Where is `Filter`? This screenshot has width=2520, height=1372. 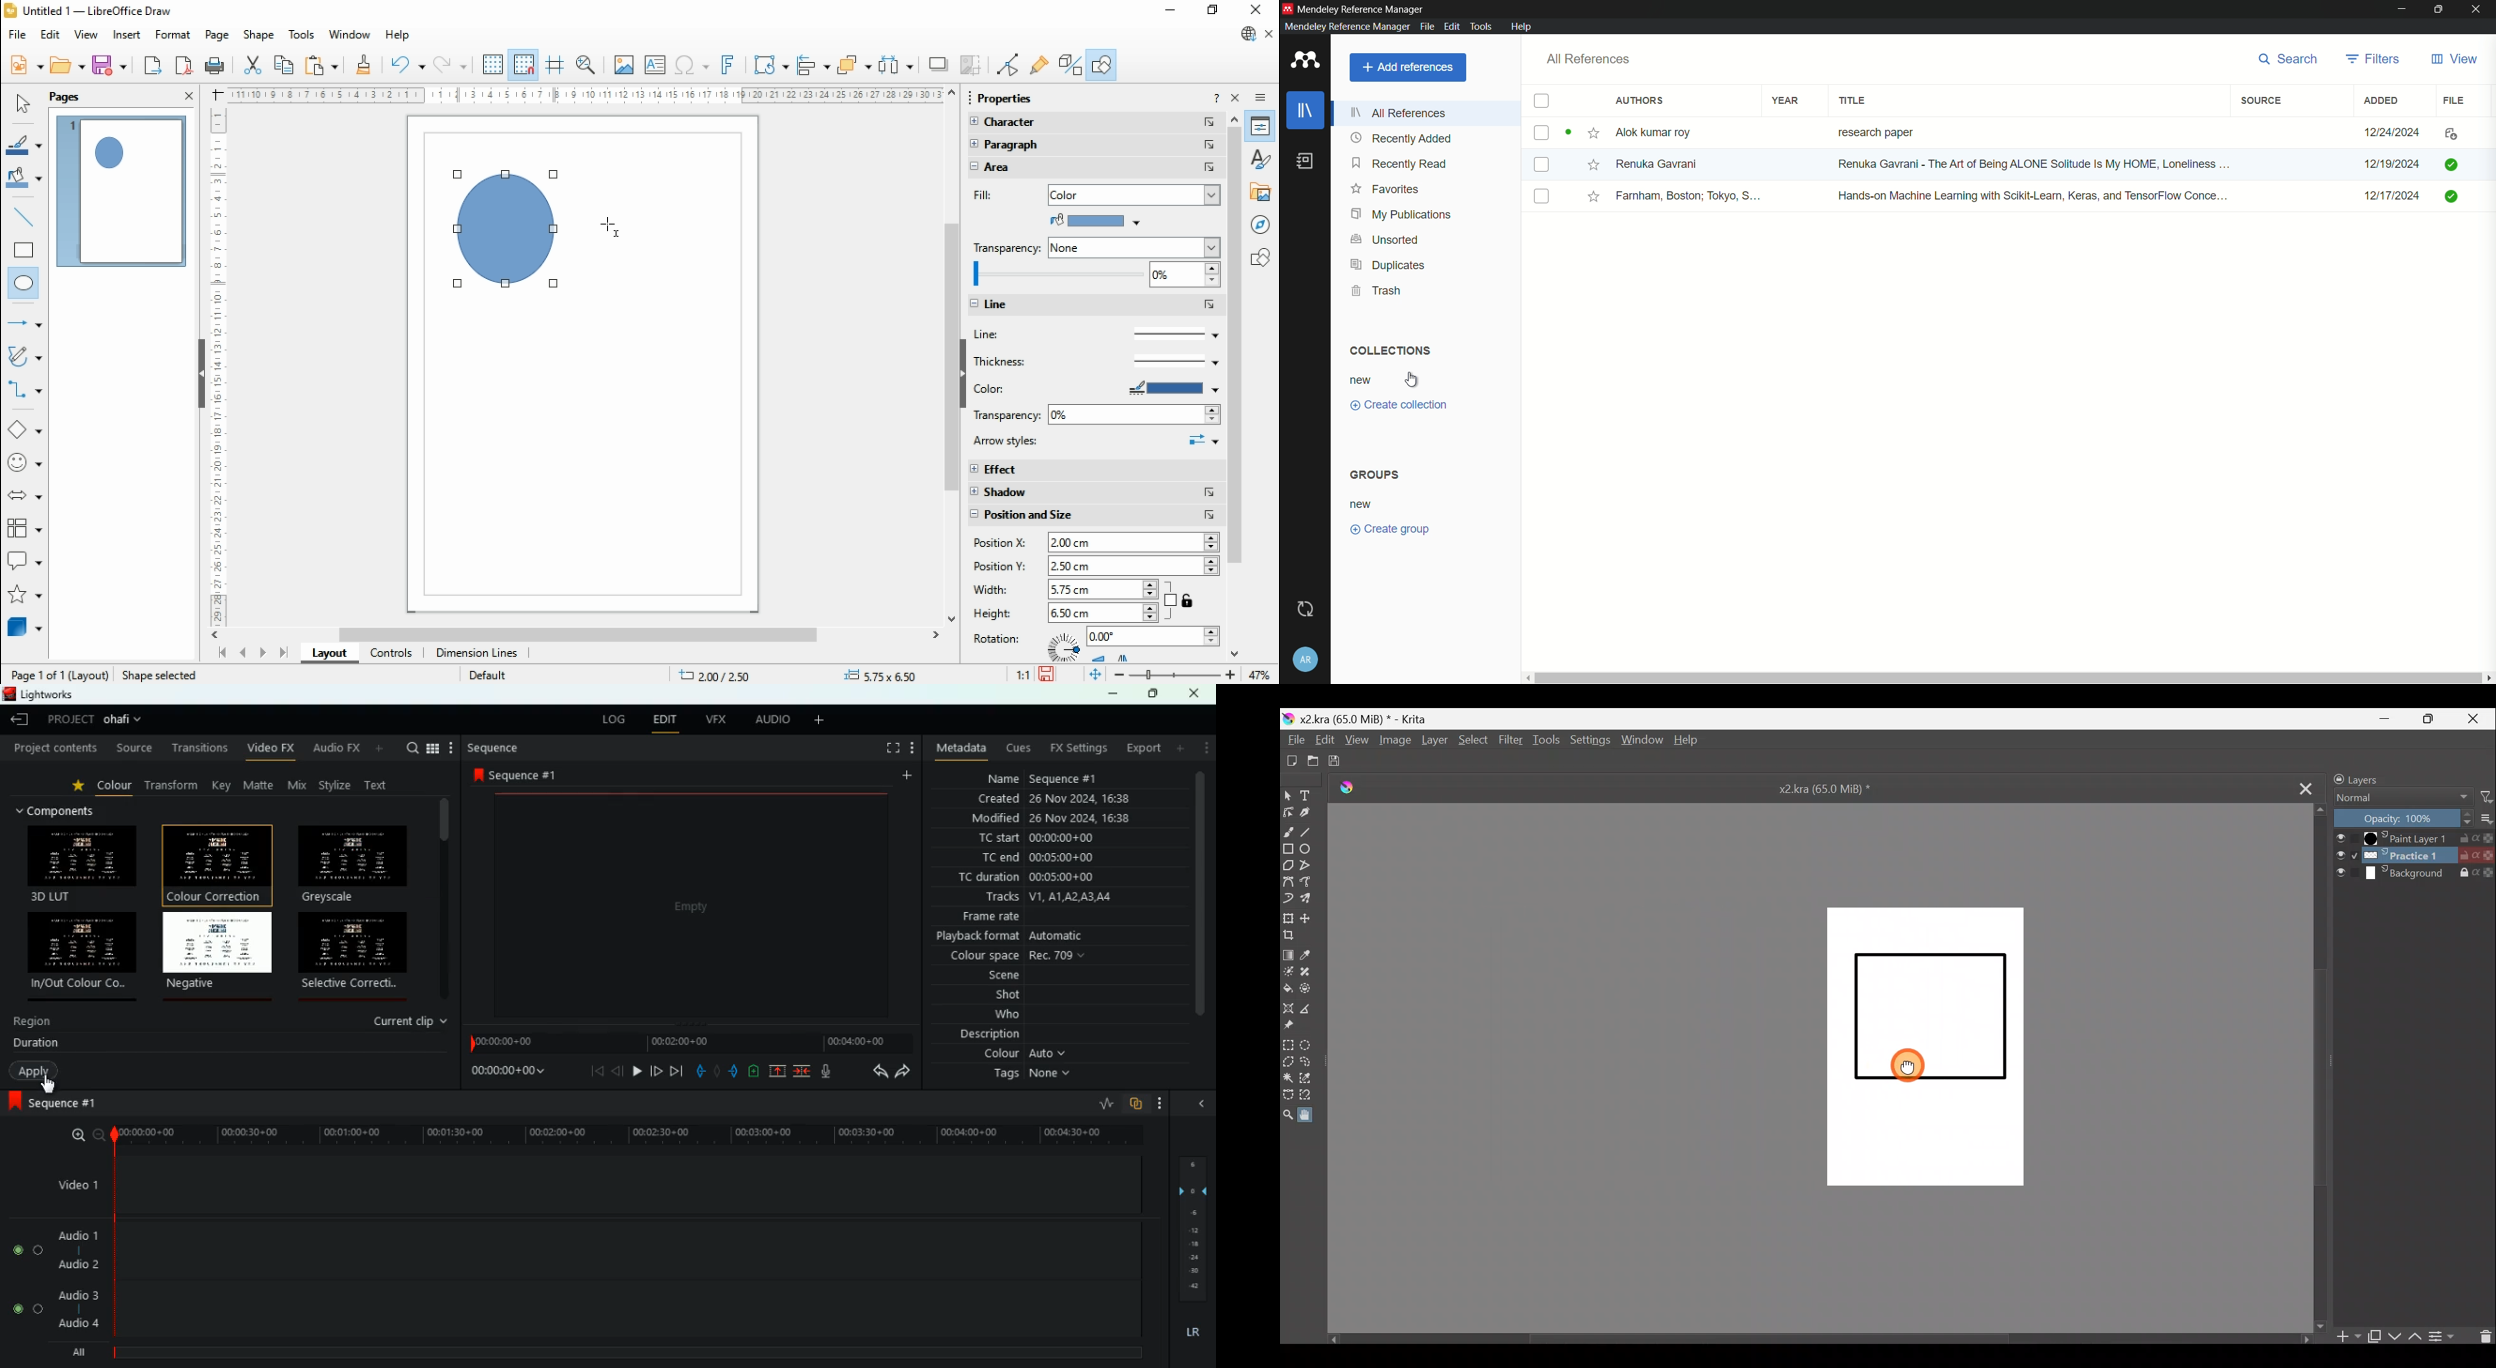 Filter is located at coordinates (2481, 799).